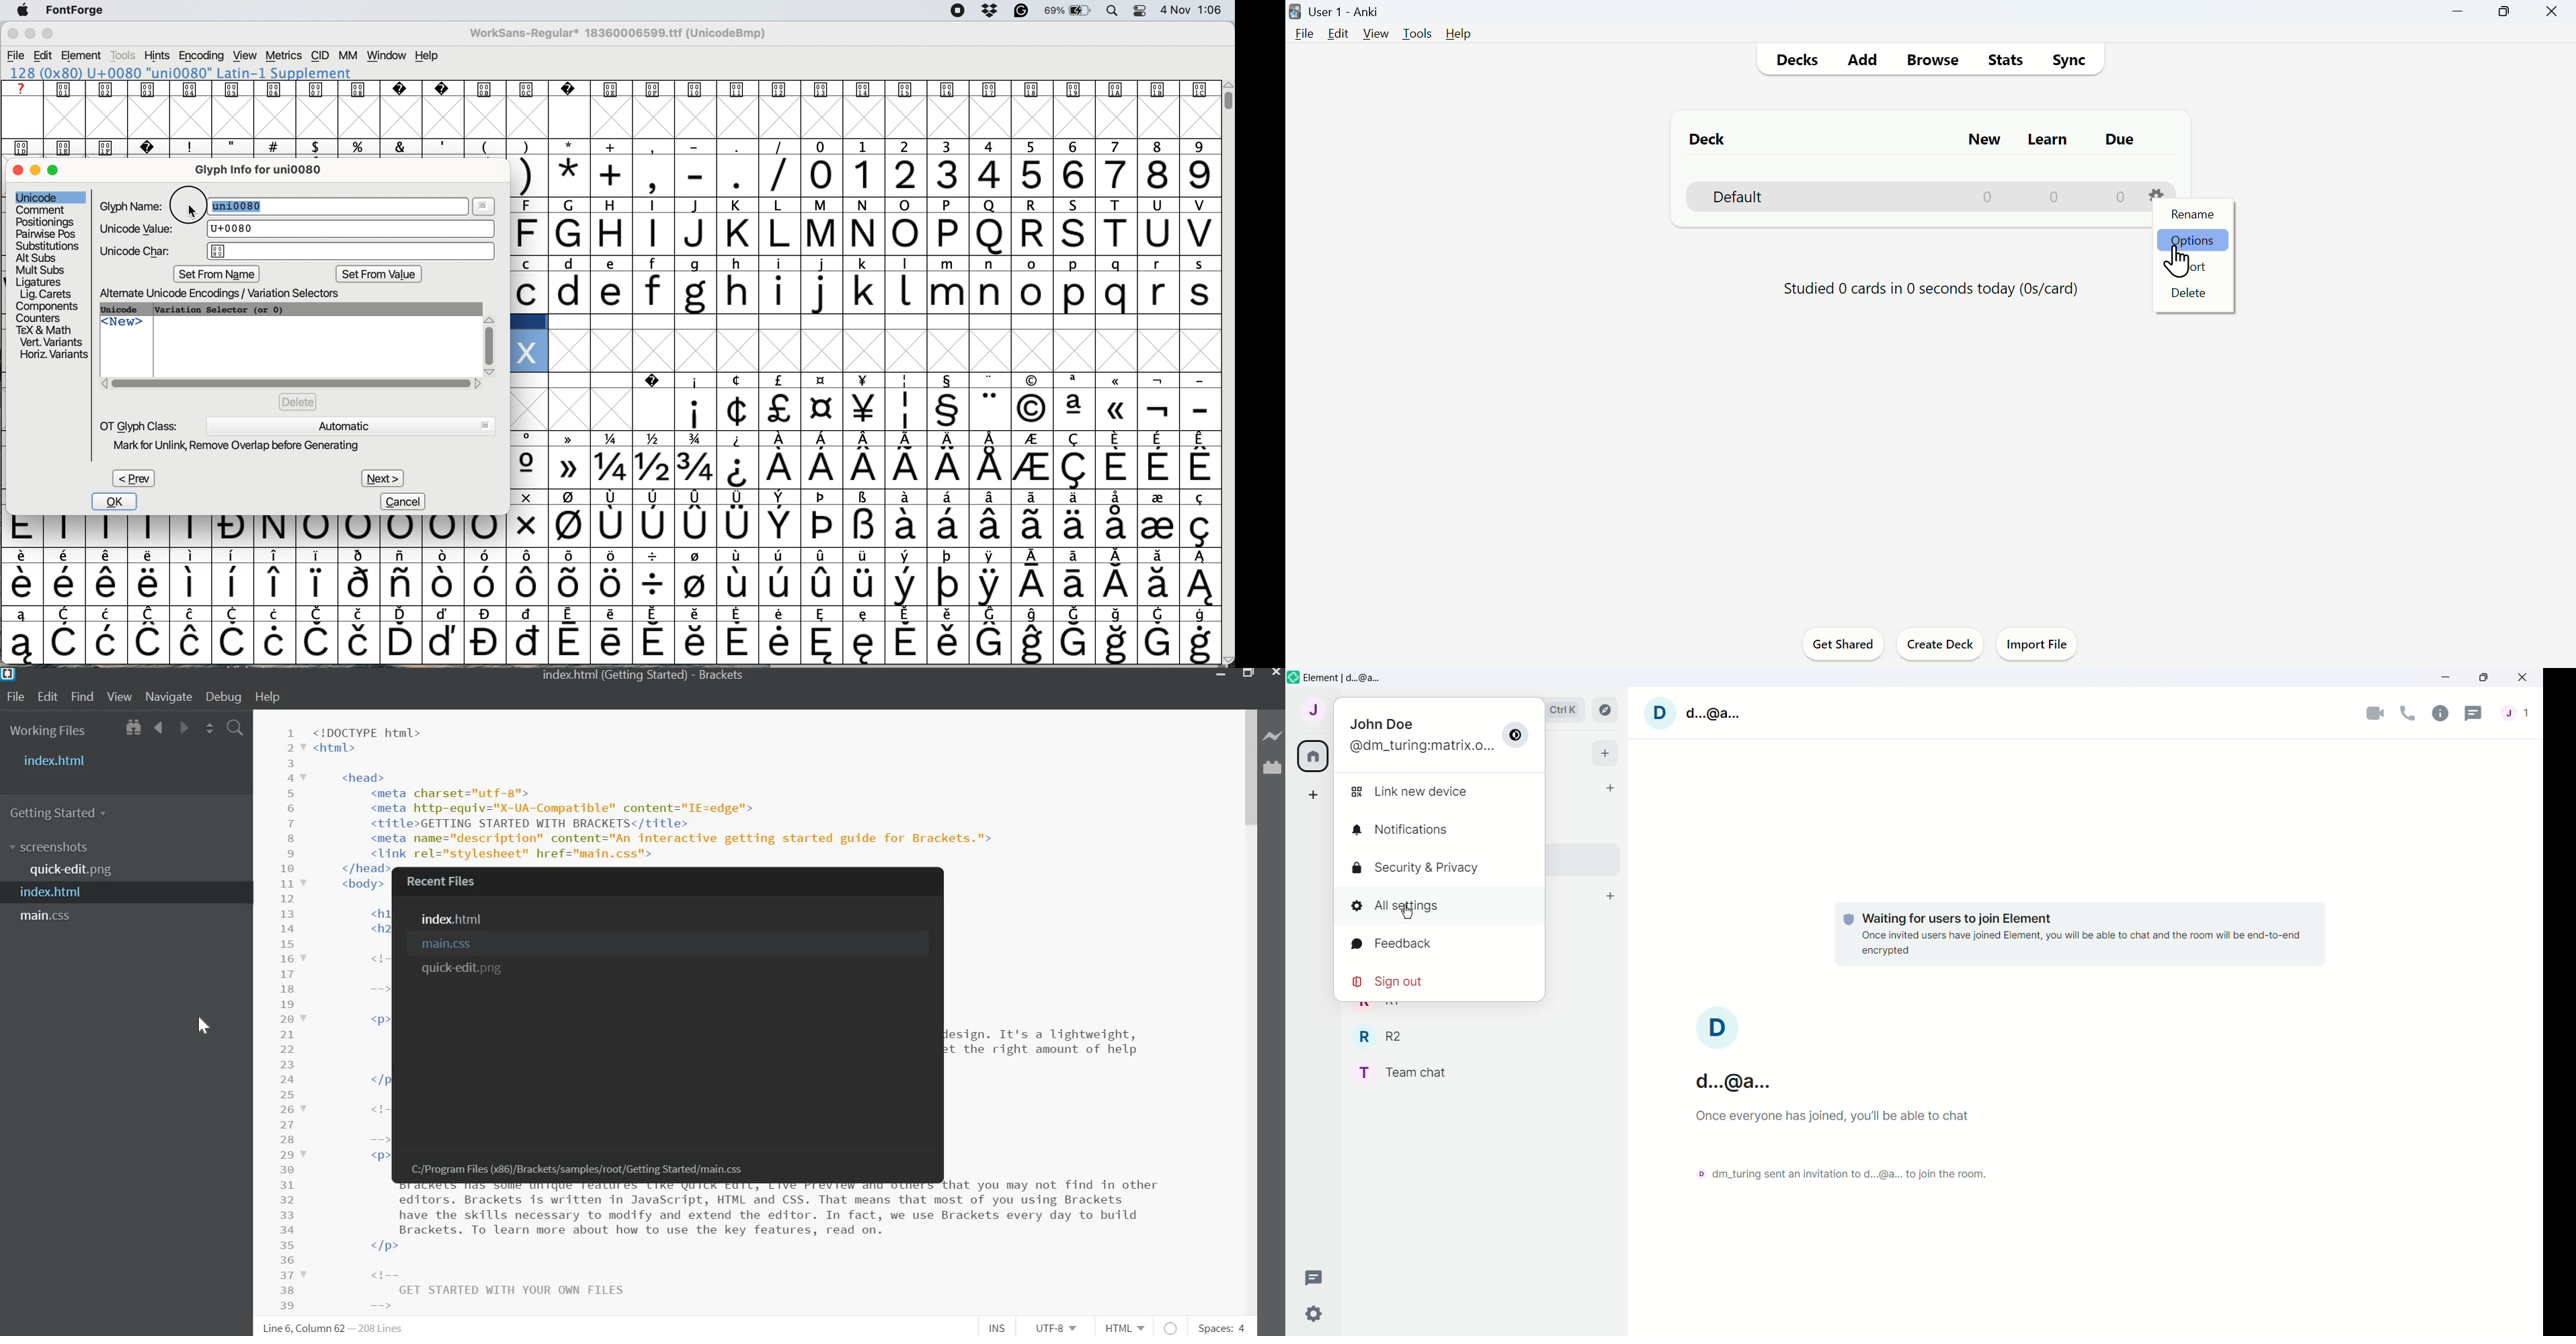 This screenshot has height=1344, width=2576. Describe the element at coordinates (1459, 34) in the screenshot. I see `Help` at that location.